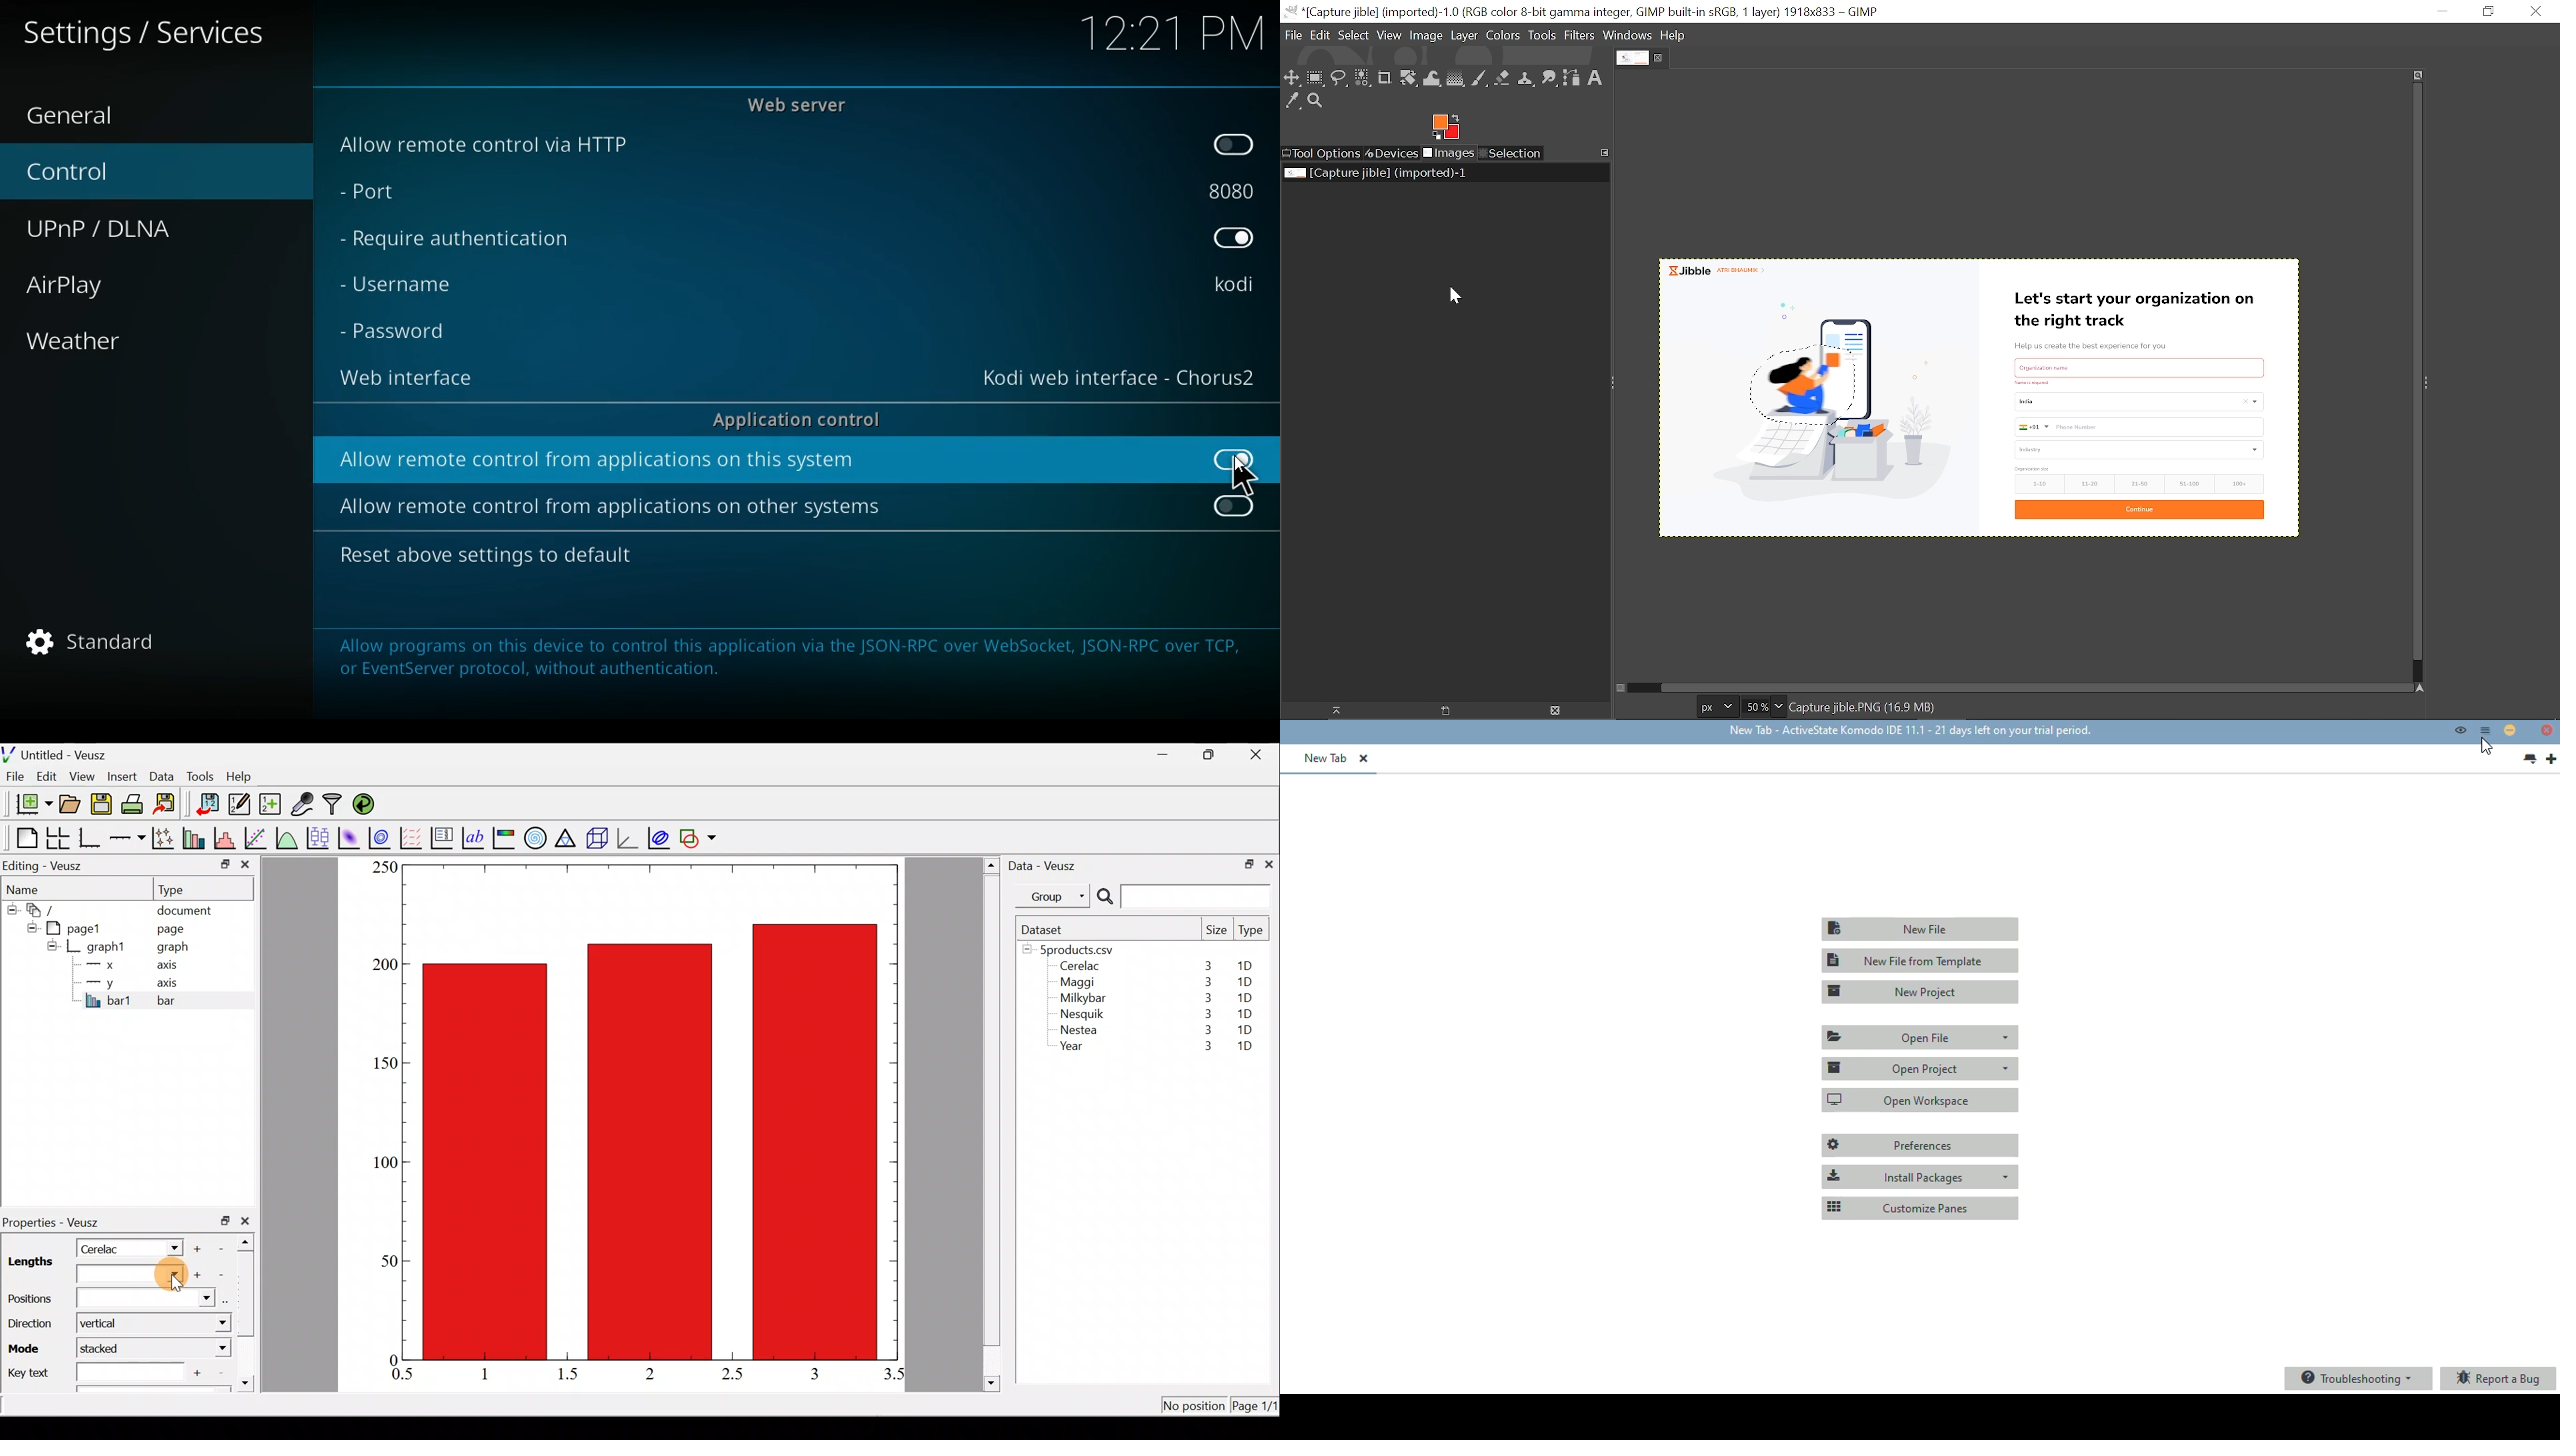  I want to click on Layer, so click(1464, 37).